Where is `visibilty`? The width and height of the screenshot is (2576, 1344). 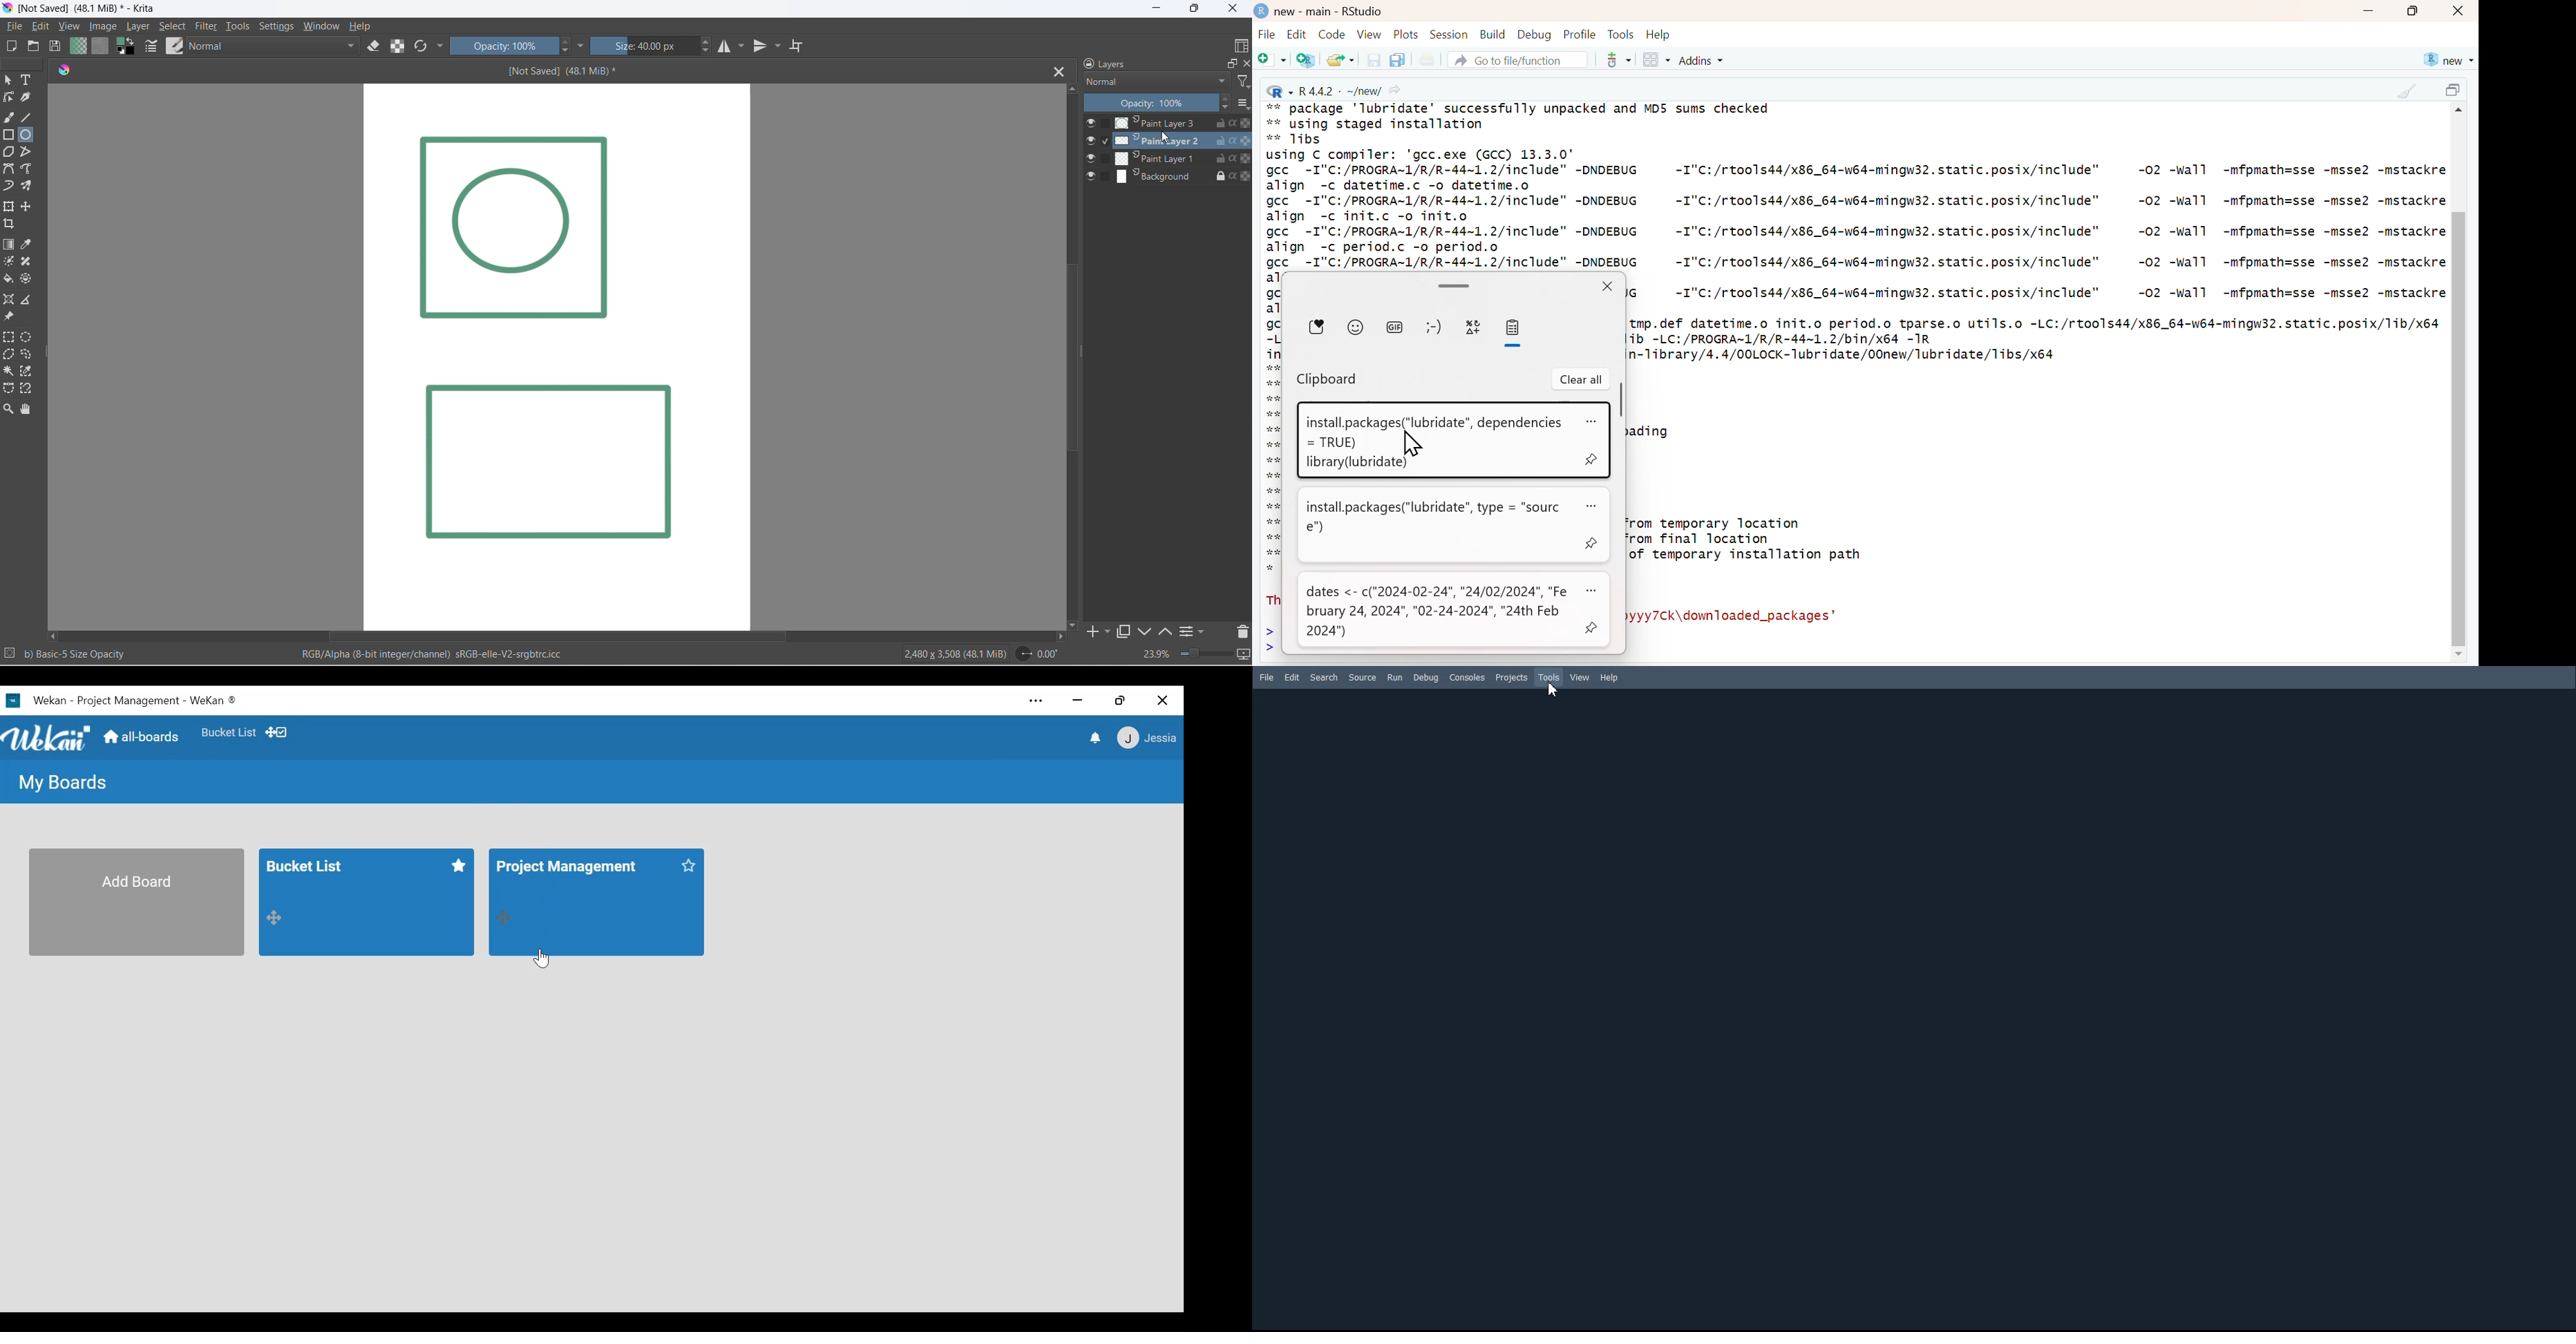 visibilty is located at coordinates (1091, 176).